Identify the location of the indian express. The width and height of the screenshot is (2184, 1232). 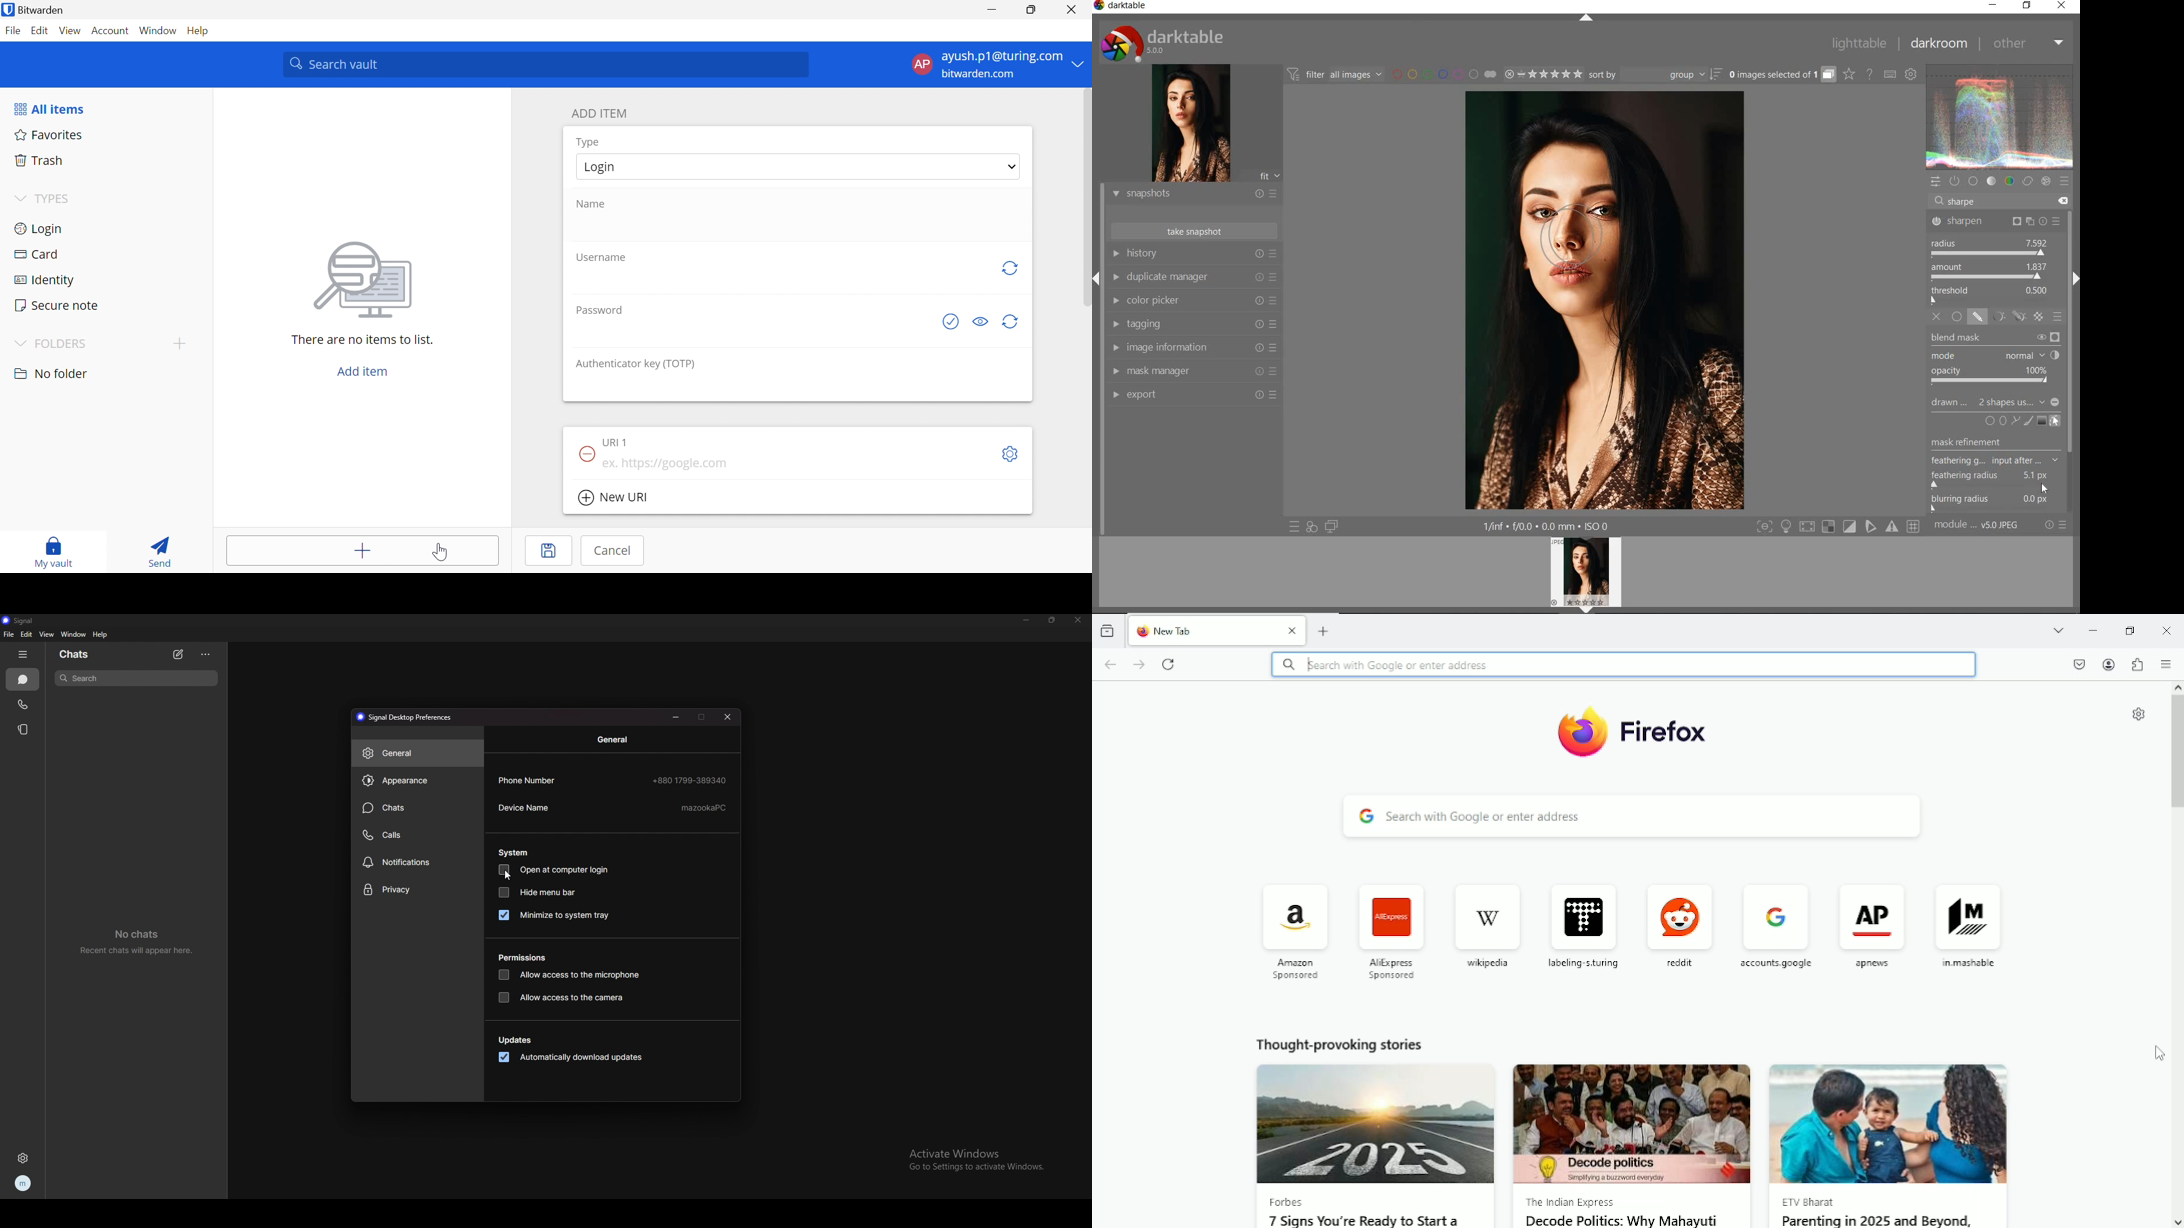
(1579, 1203).